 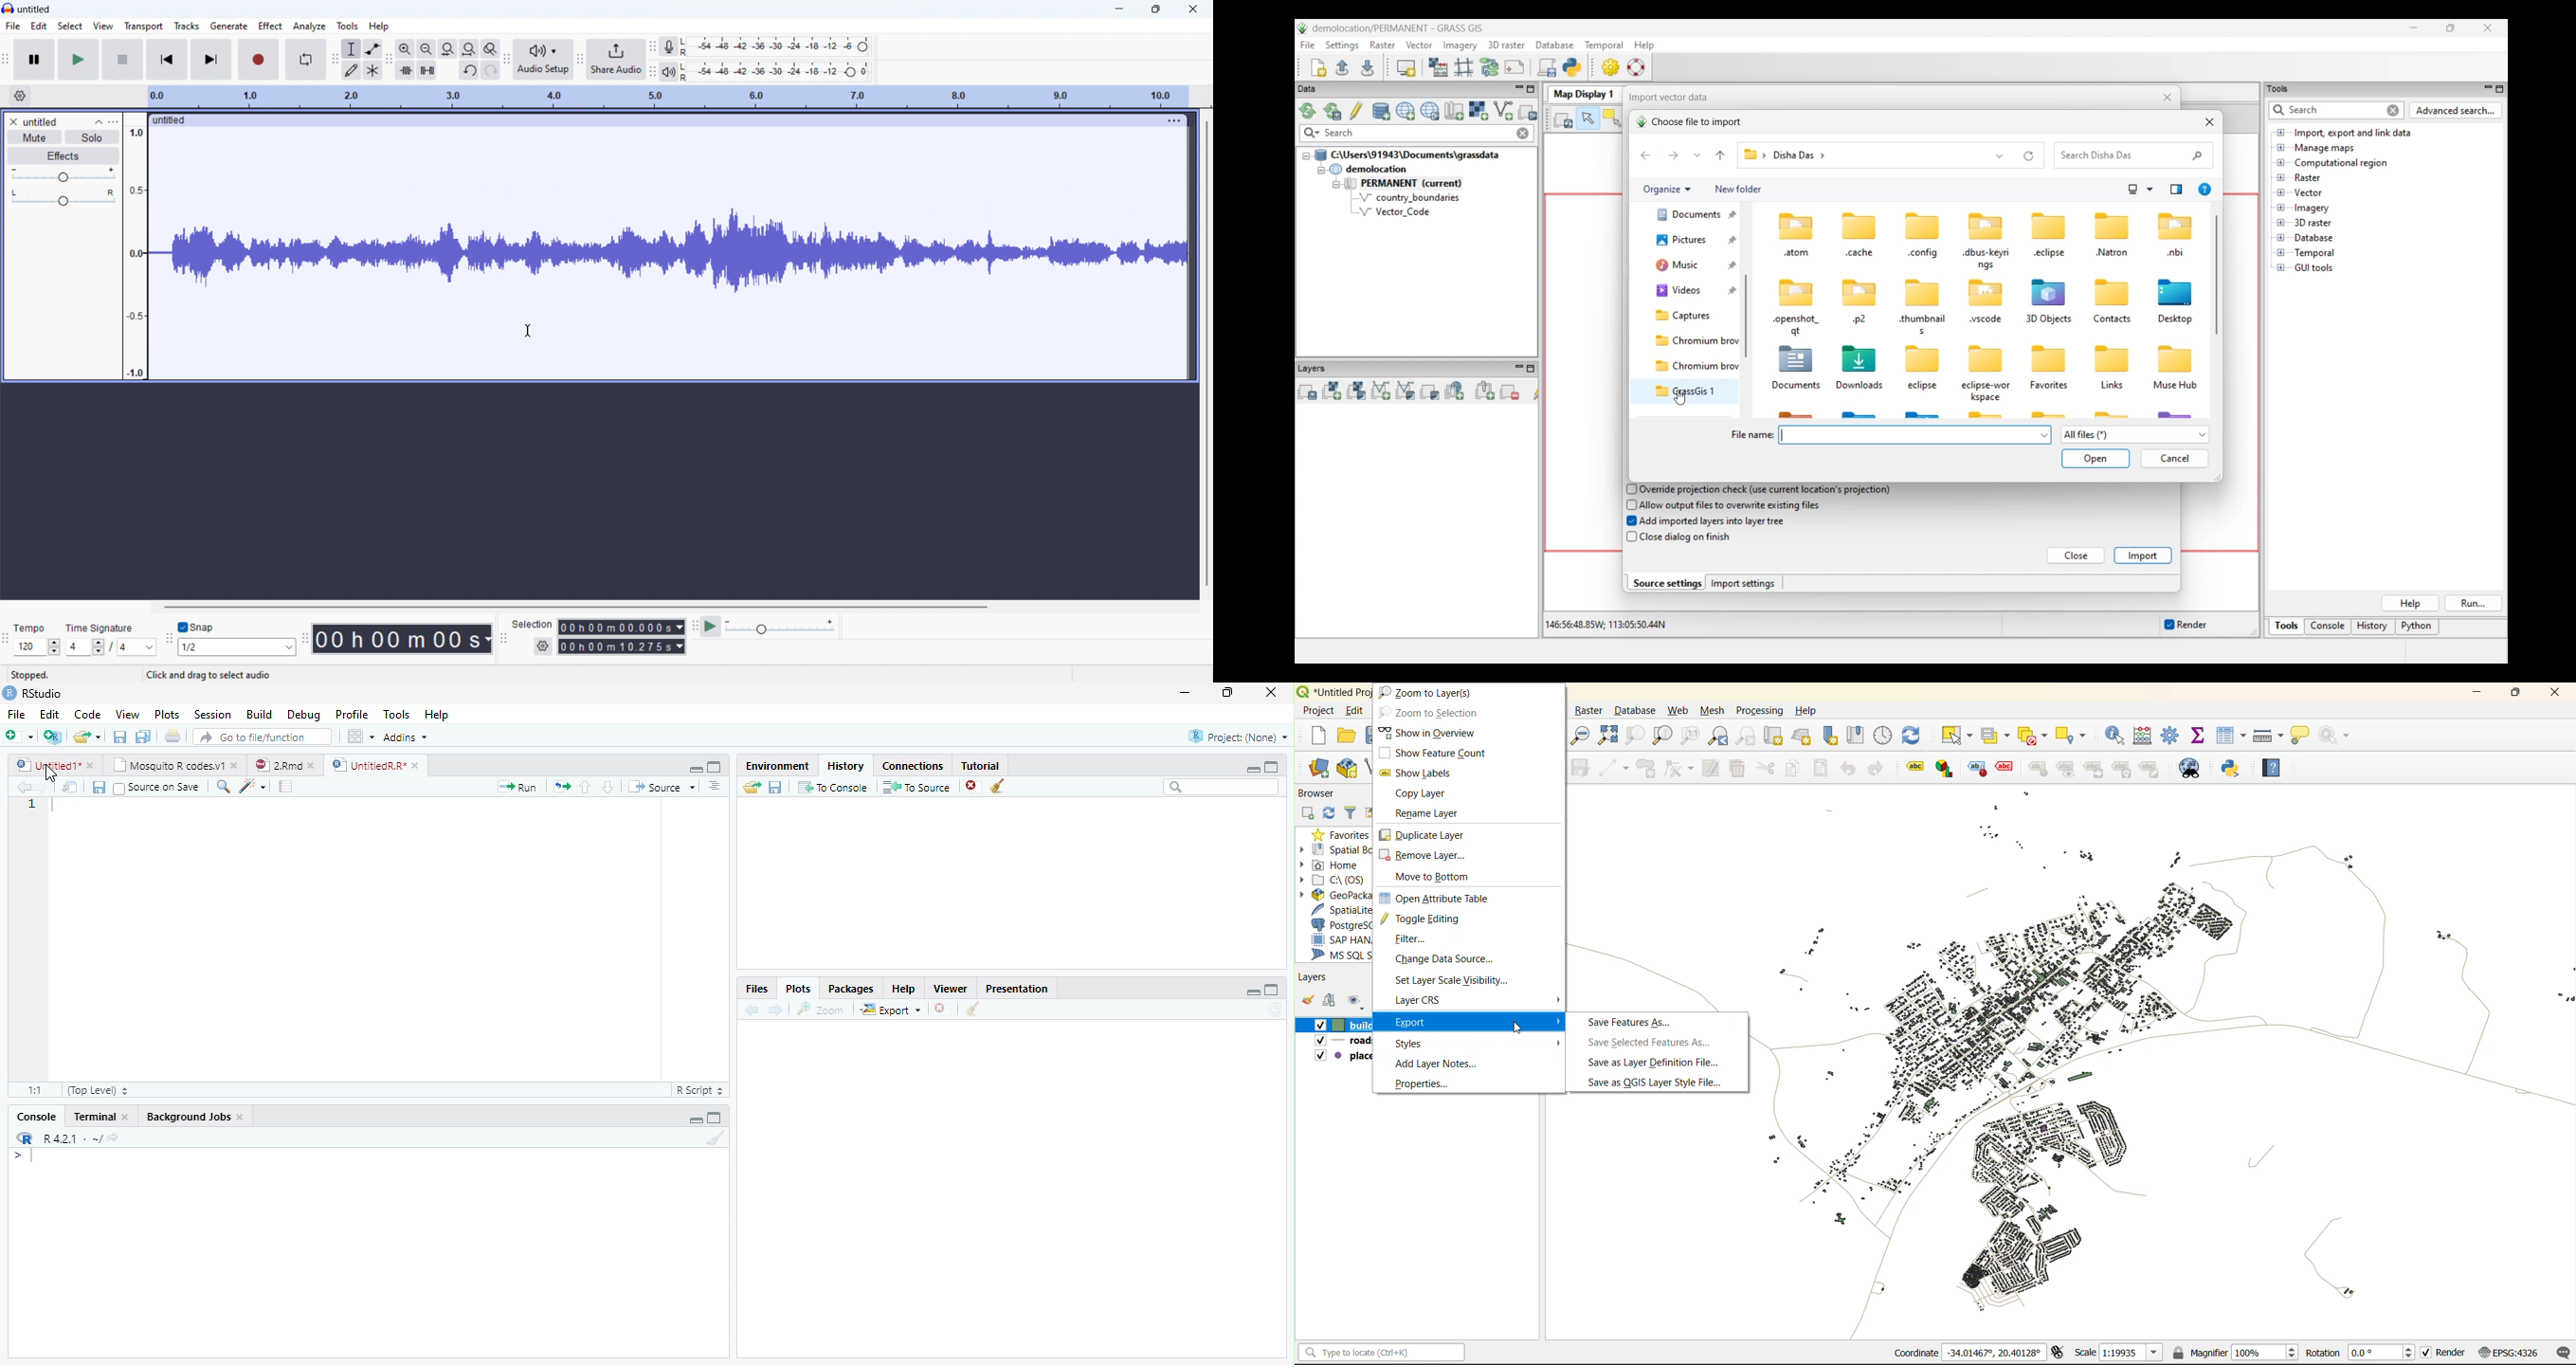 What do you see at coordinates (33, 9) in the screenshot?
I see `title` at bounding box center [33, 9].